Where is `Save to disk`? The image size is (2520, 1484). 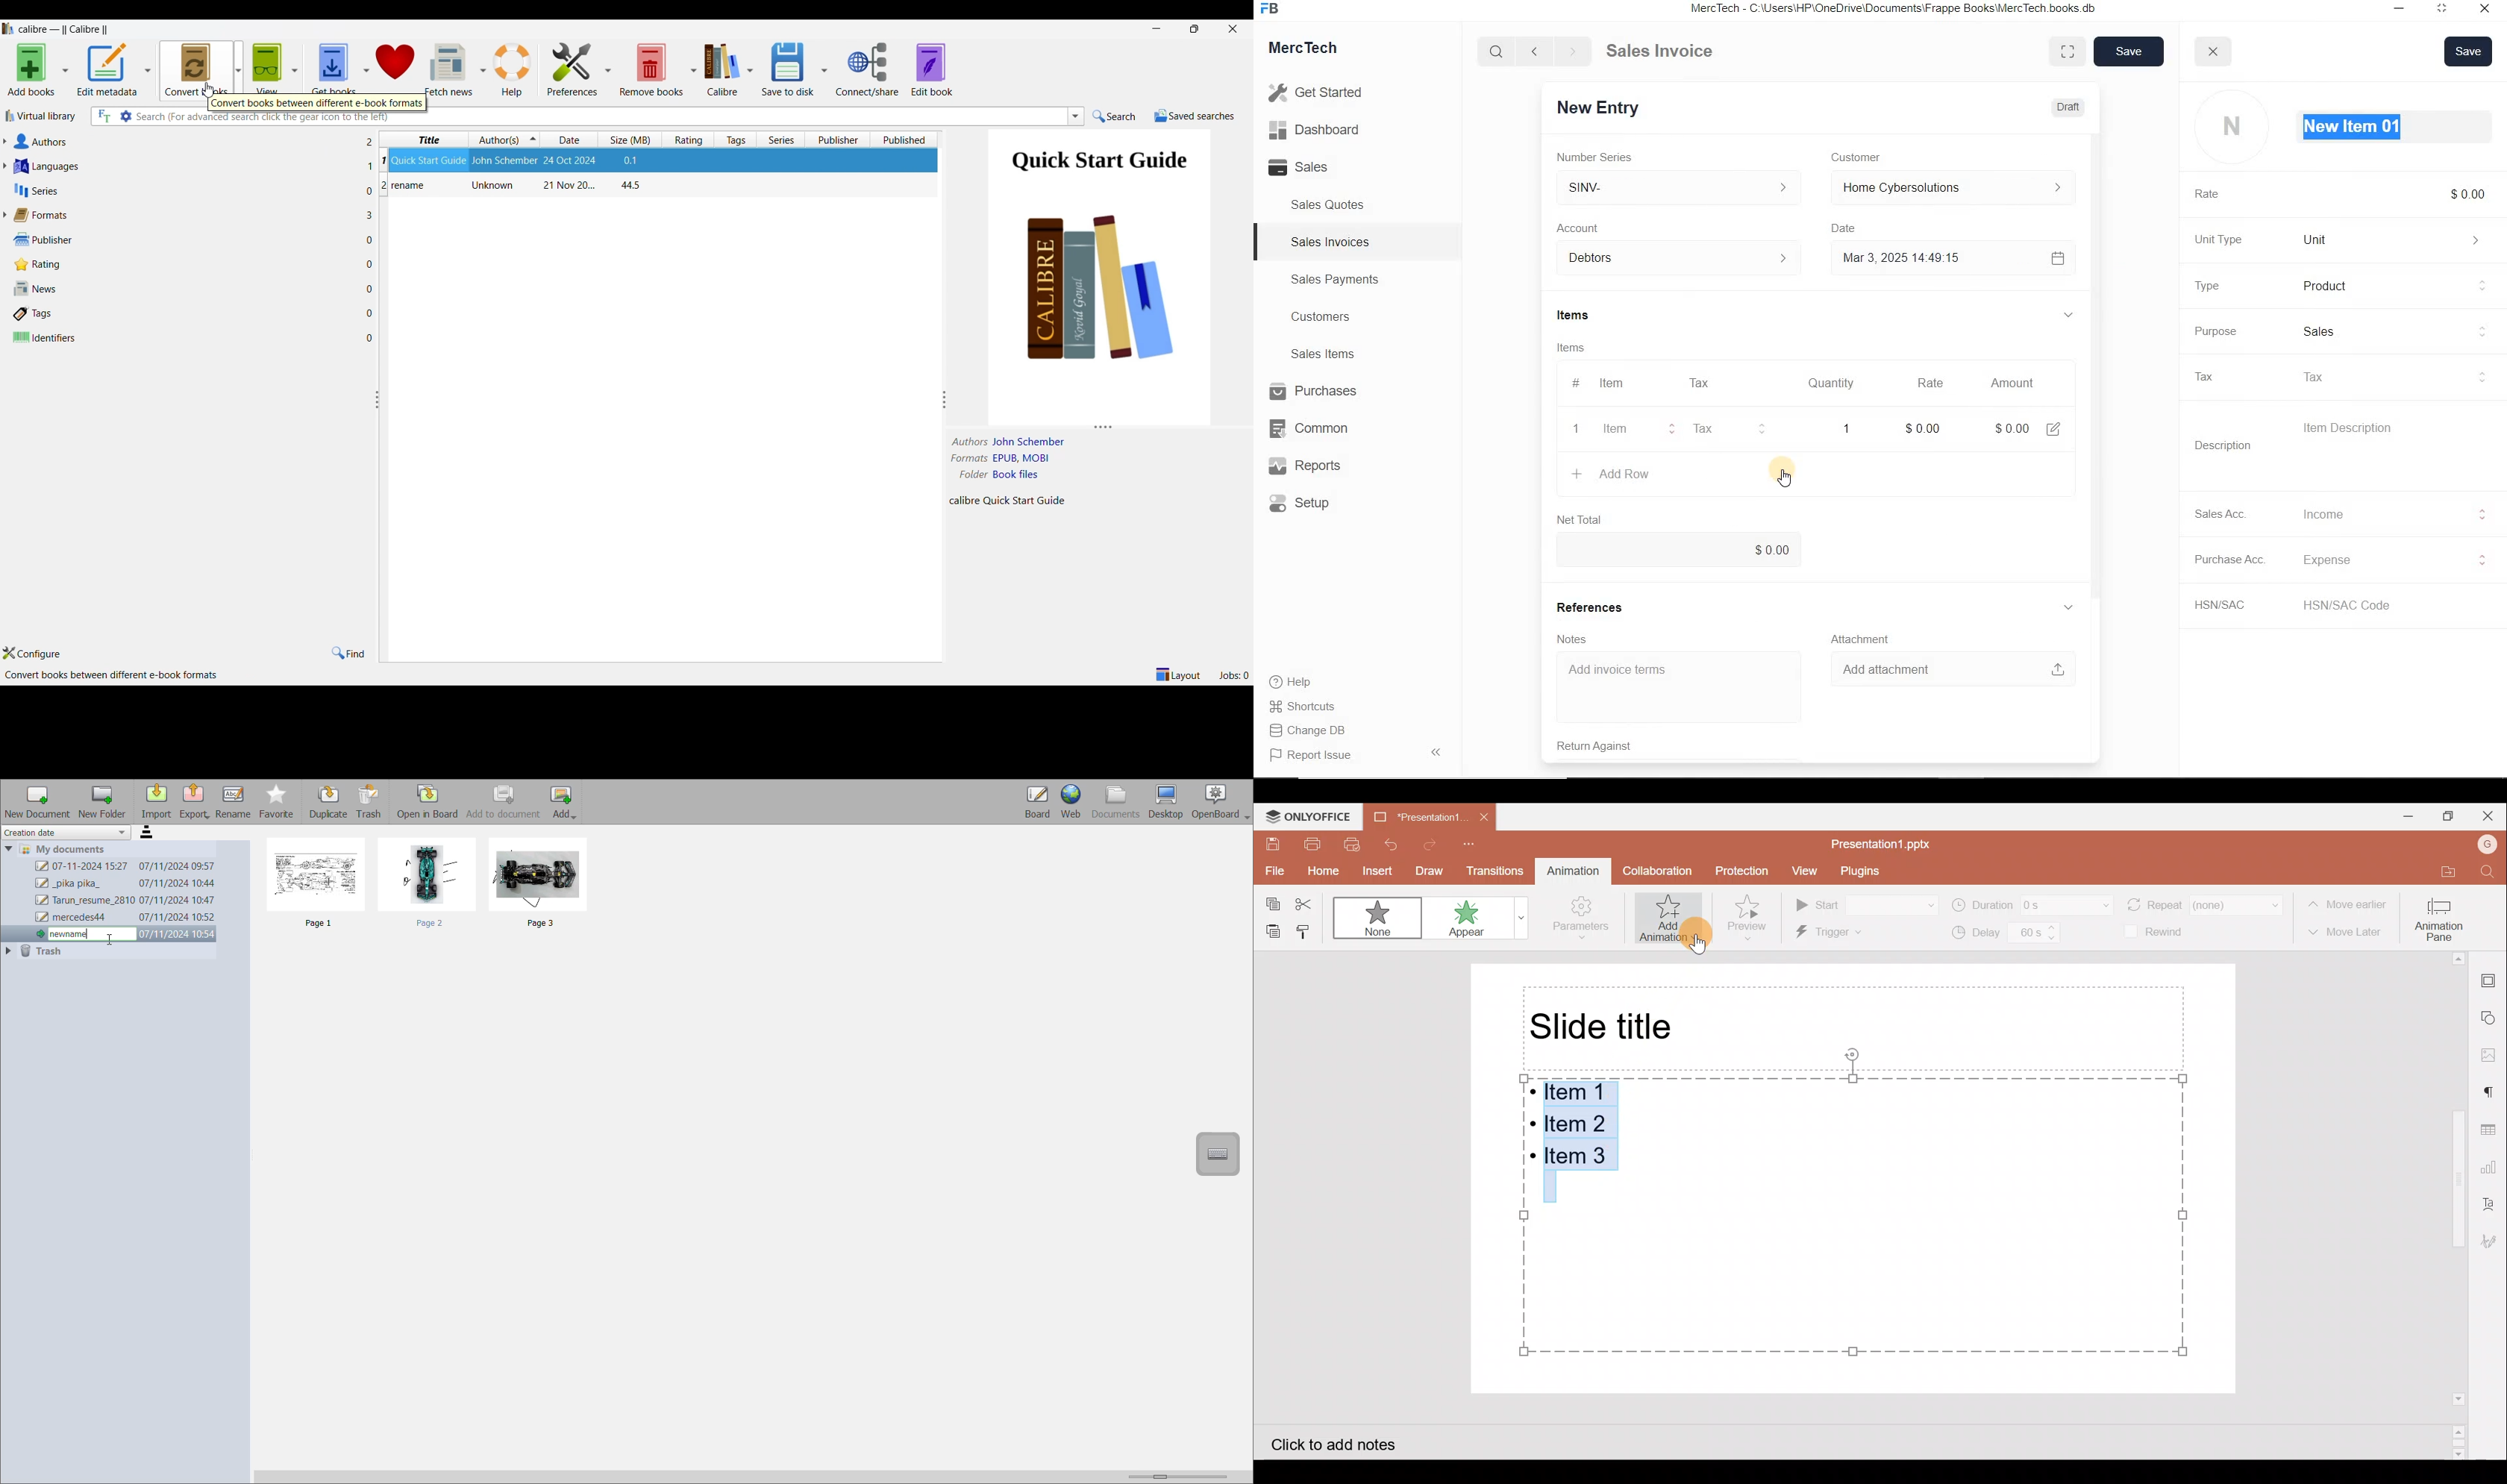 Save to disk is located at coordinates (787, 69).